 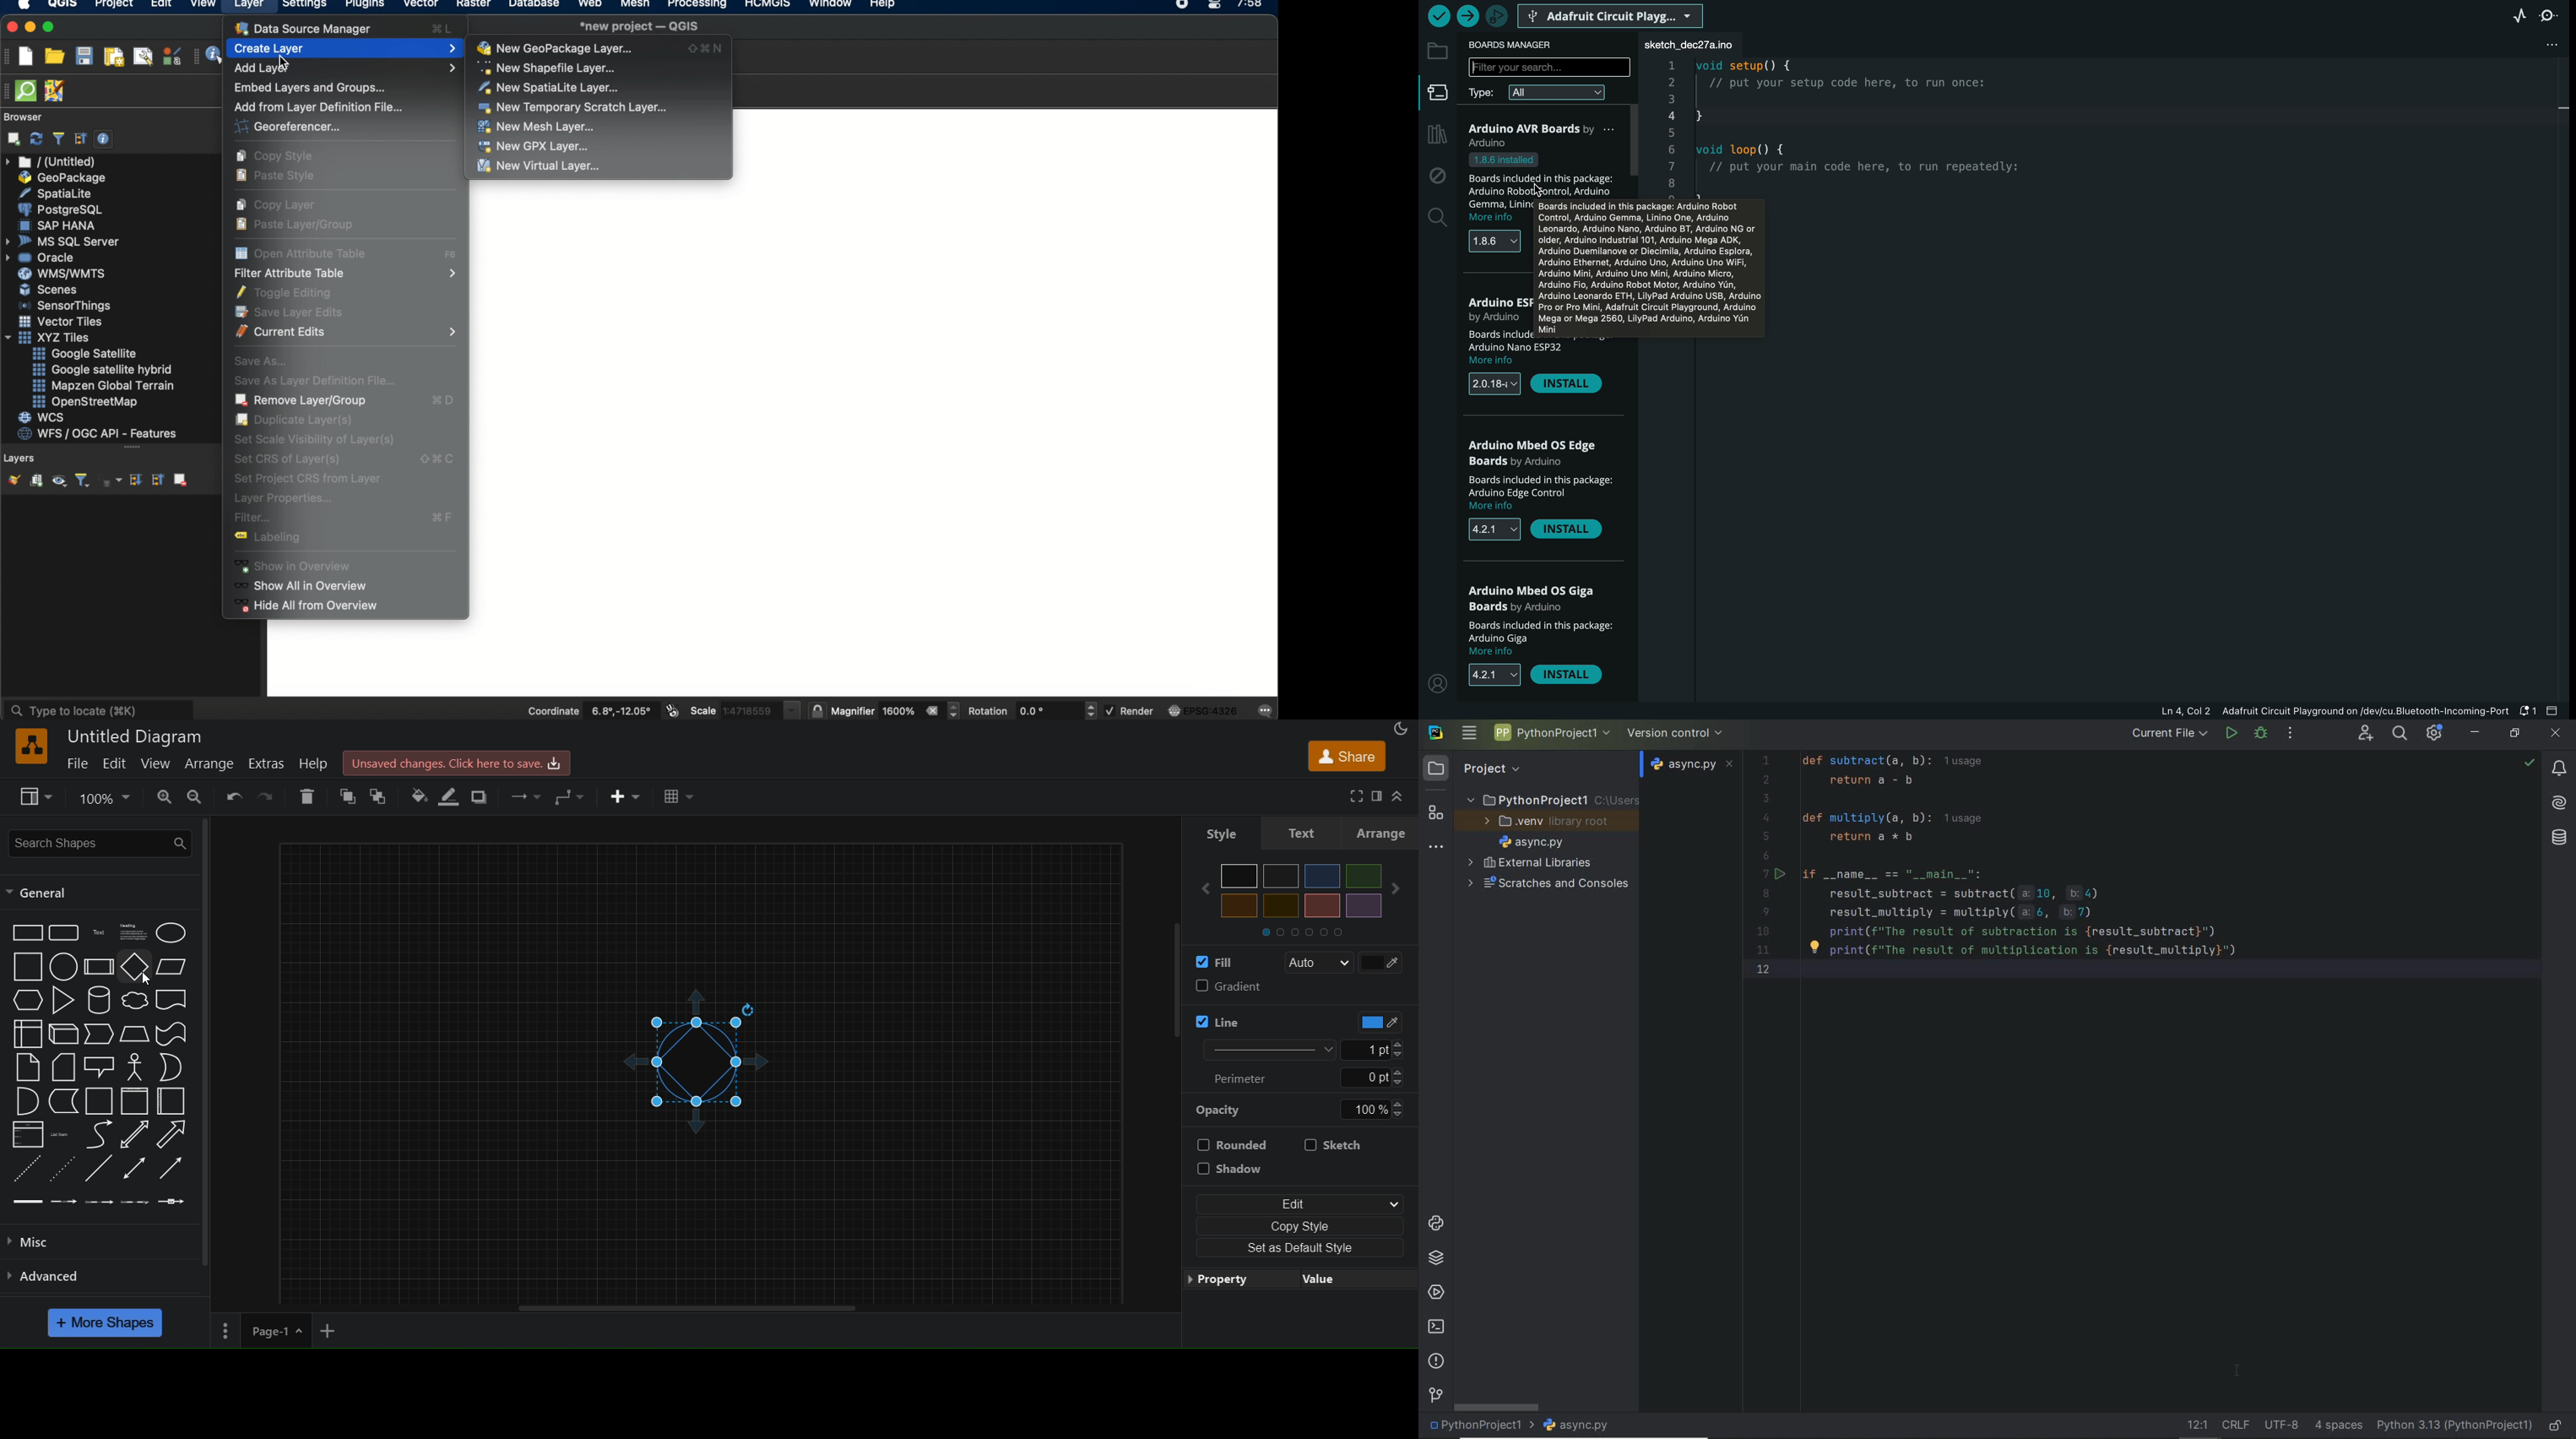 I want to click on line color, so click(x=454, y=796).